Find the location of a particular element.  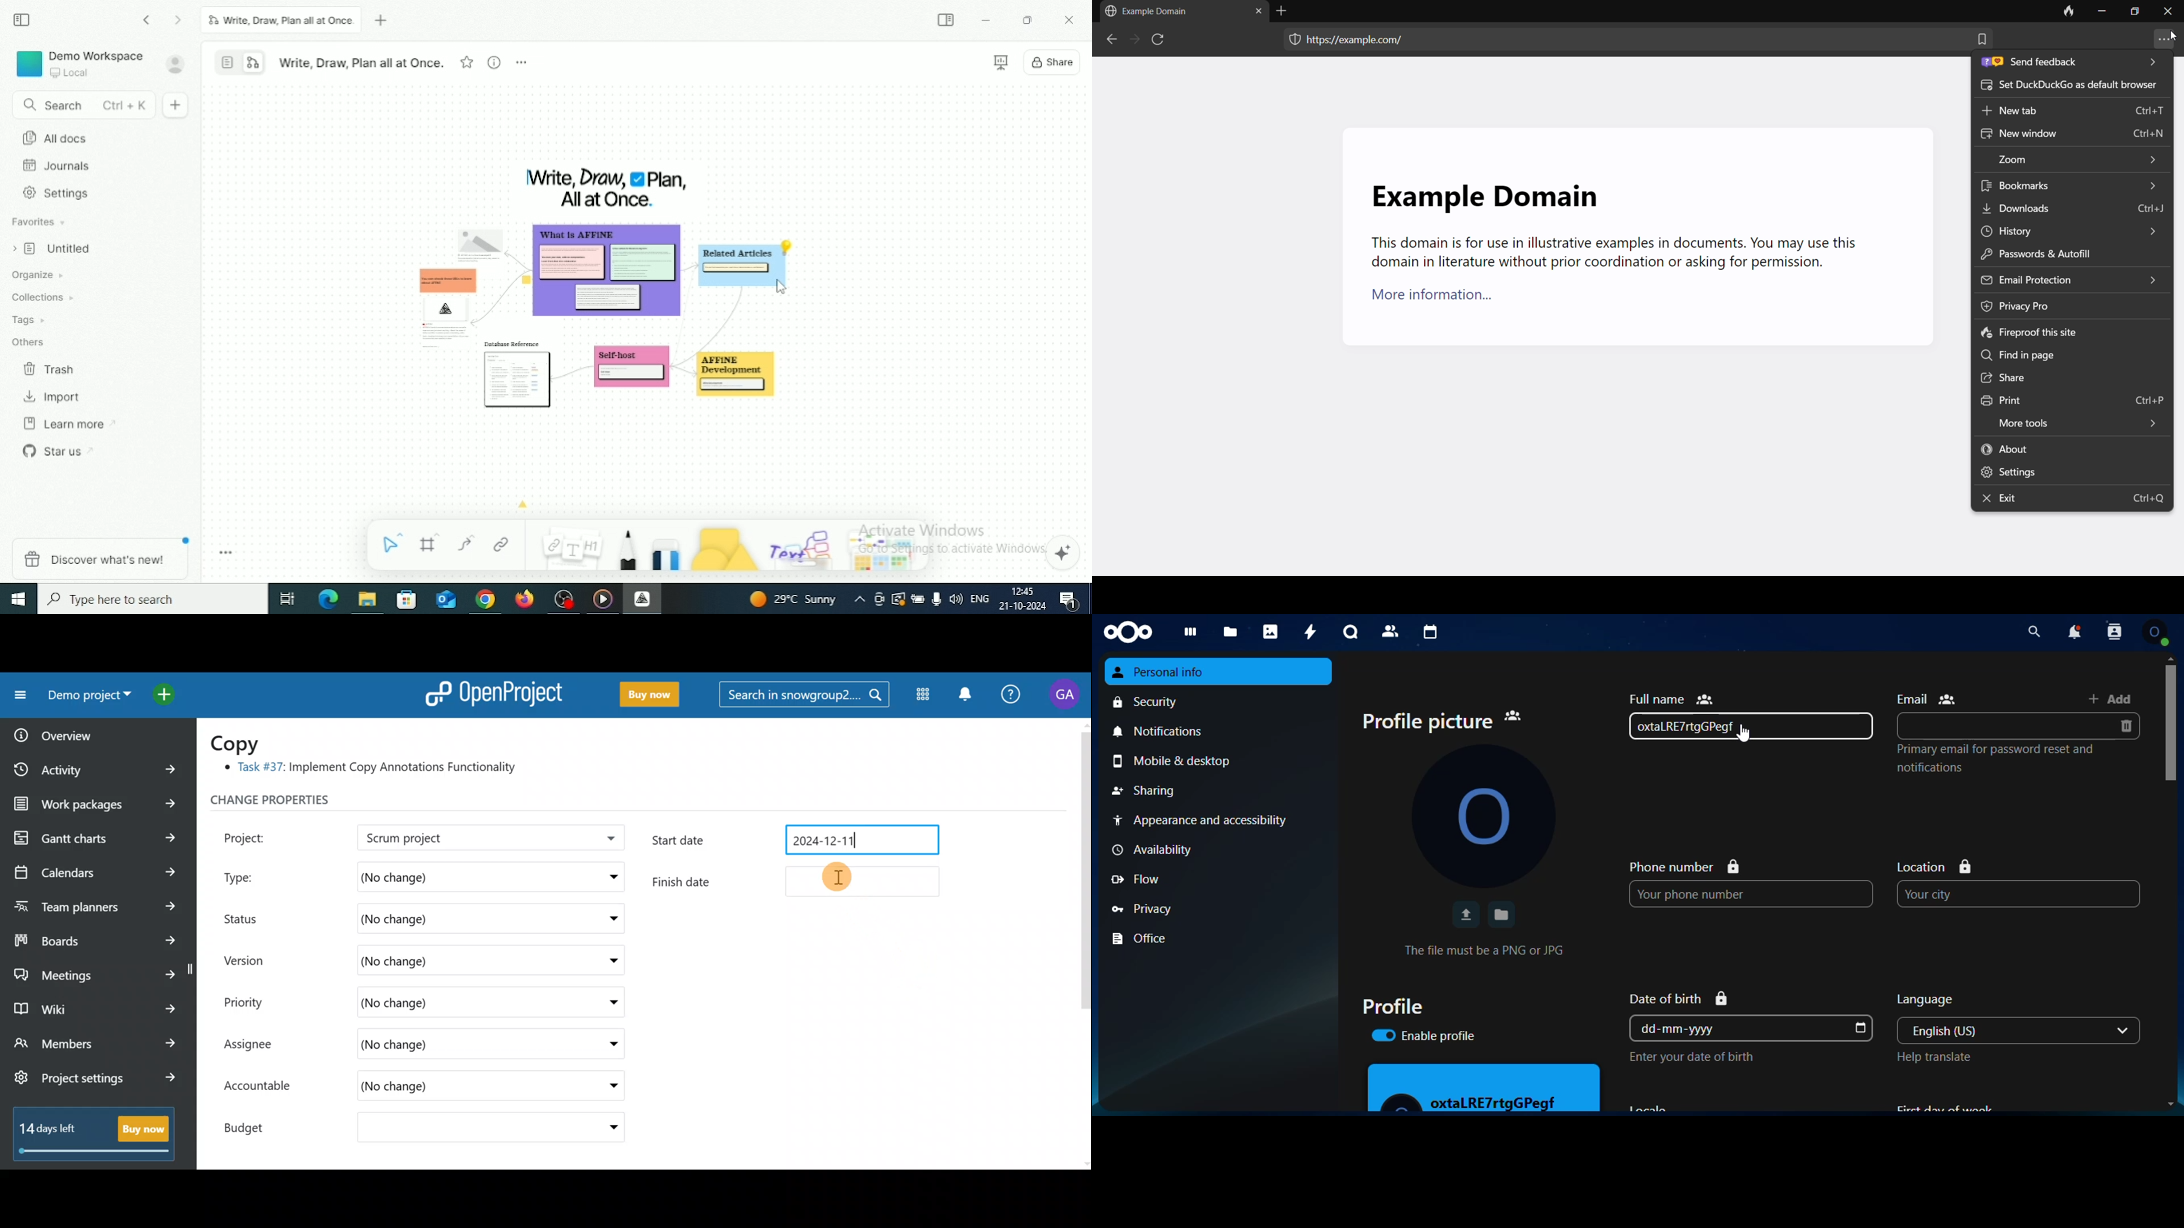

Collections is located at coordinates (44, 296).